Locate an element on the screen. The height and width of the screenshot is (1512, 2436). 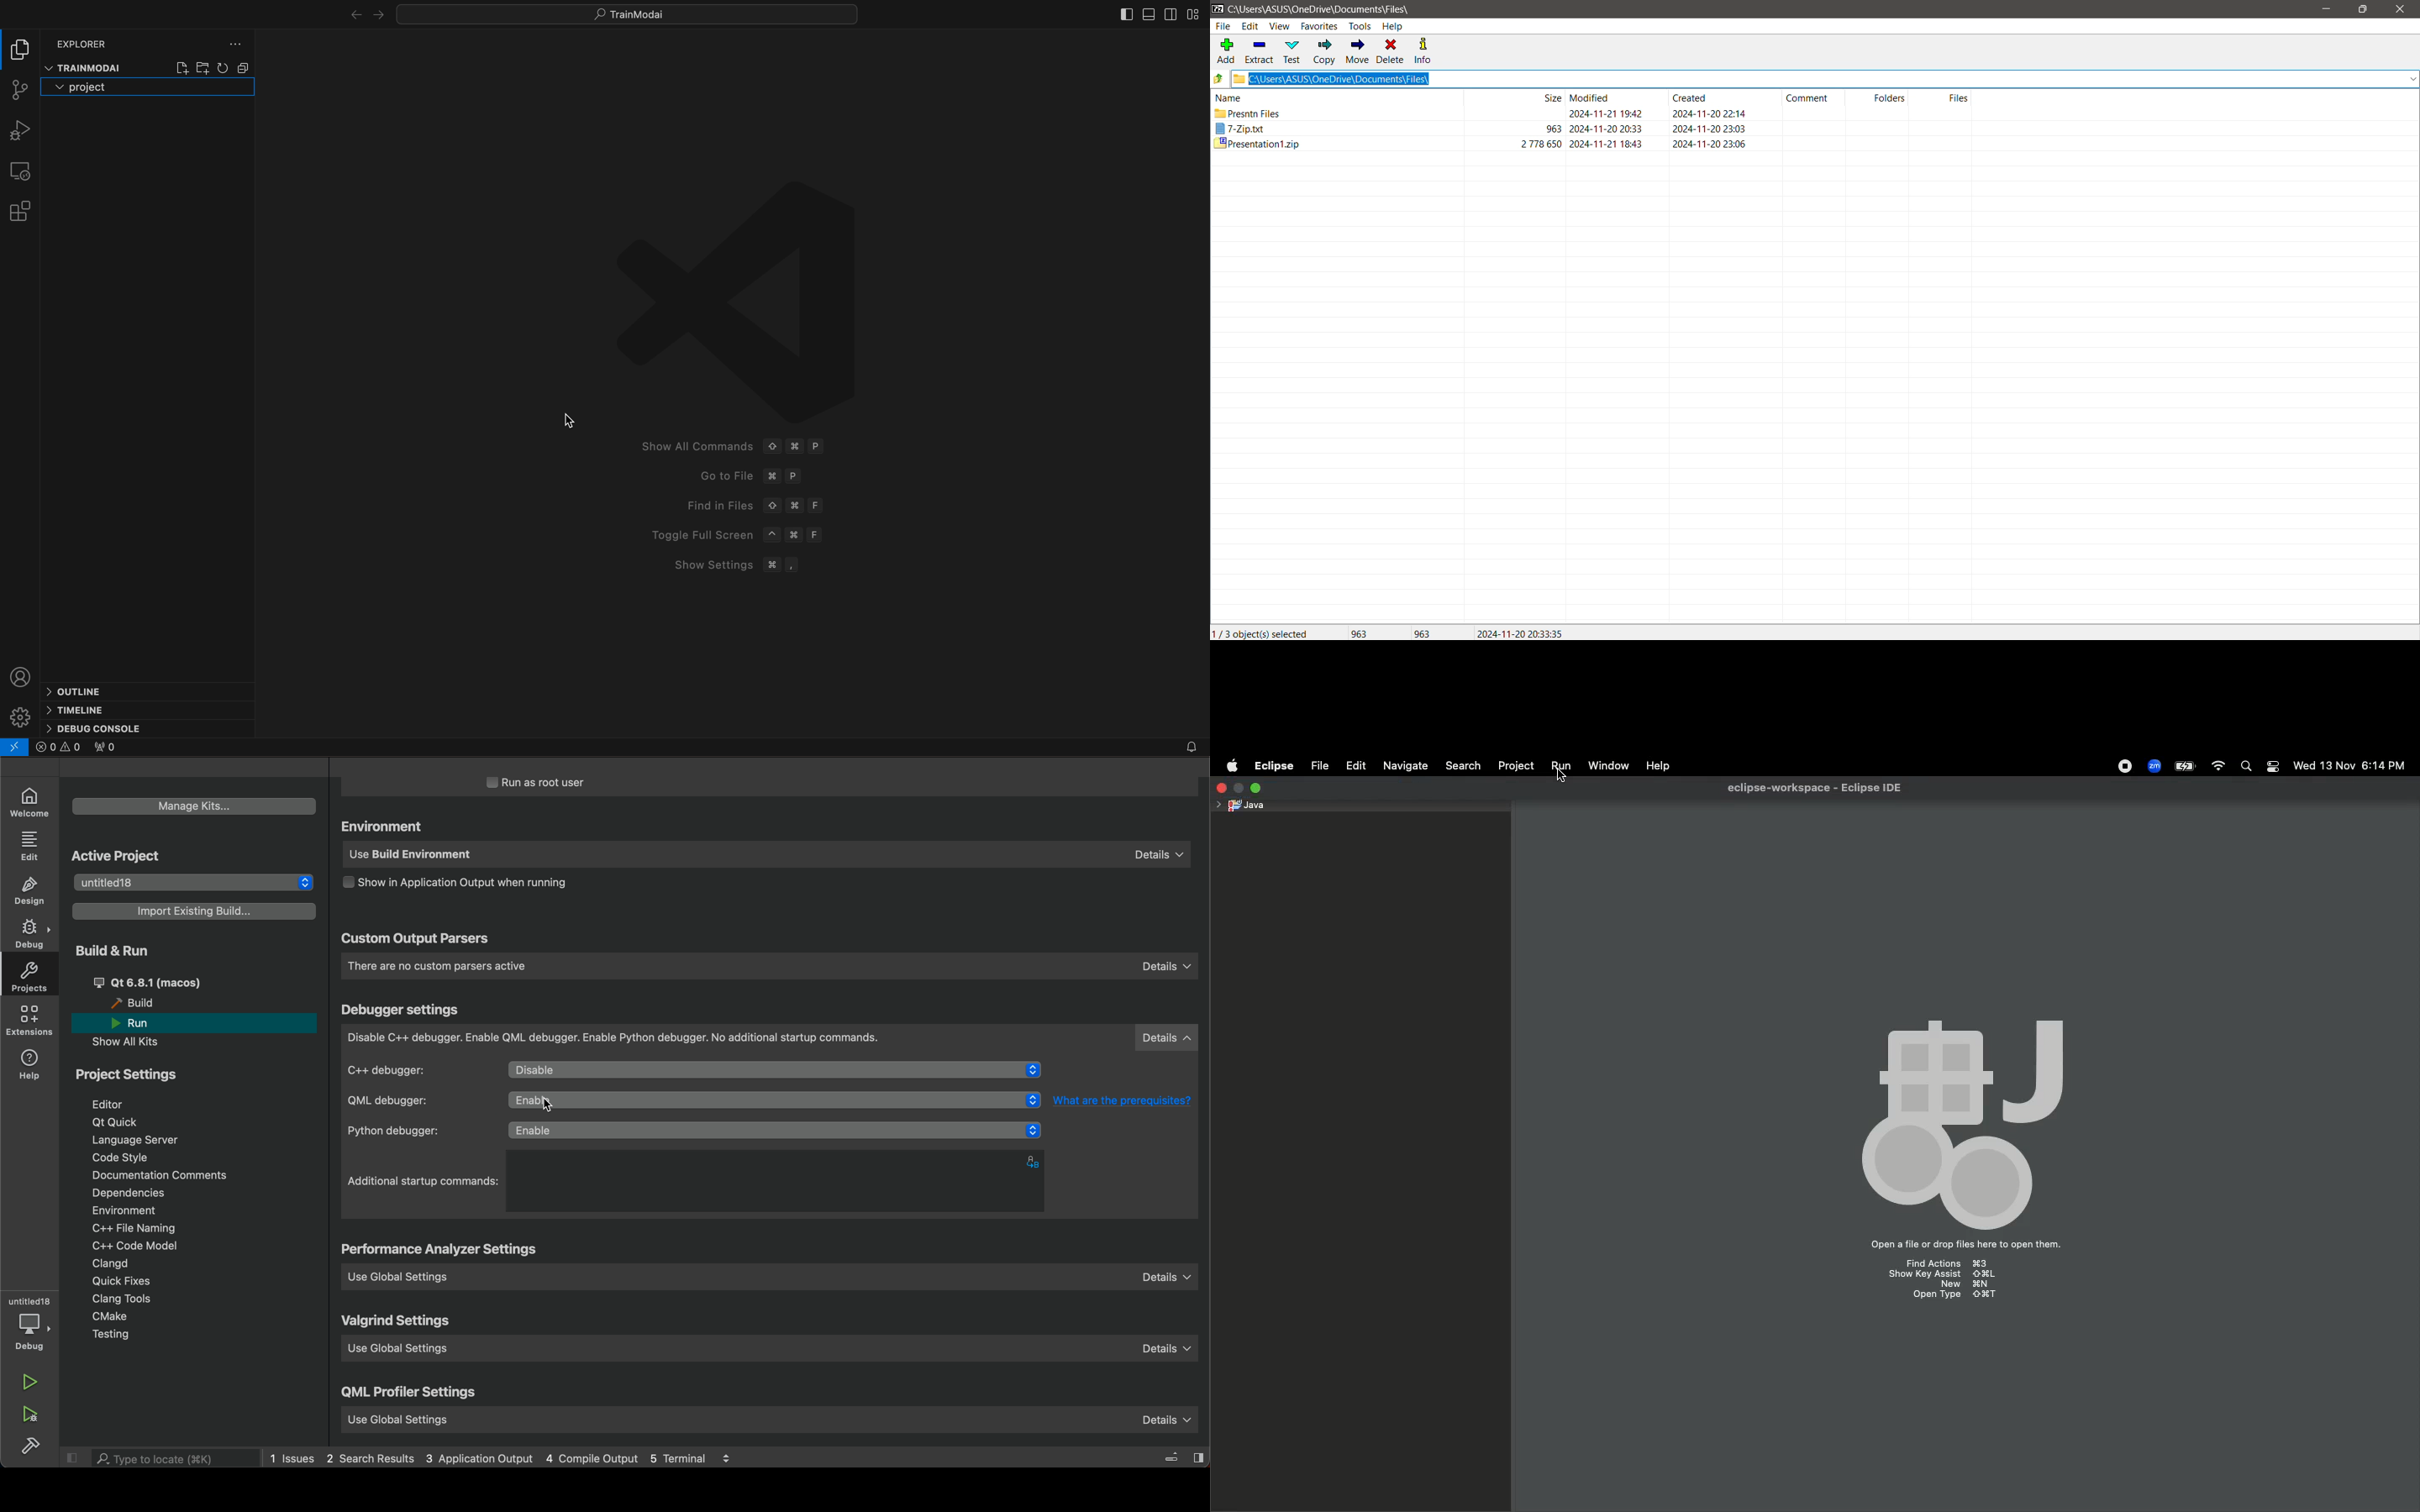
run is located at coordinates (140, 1024).